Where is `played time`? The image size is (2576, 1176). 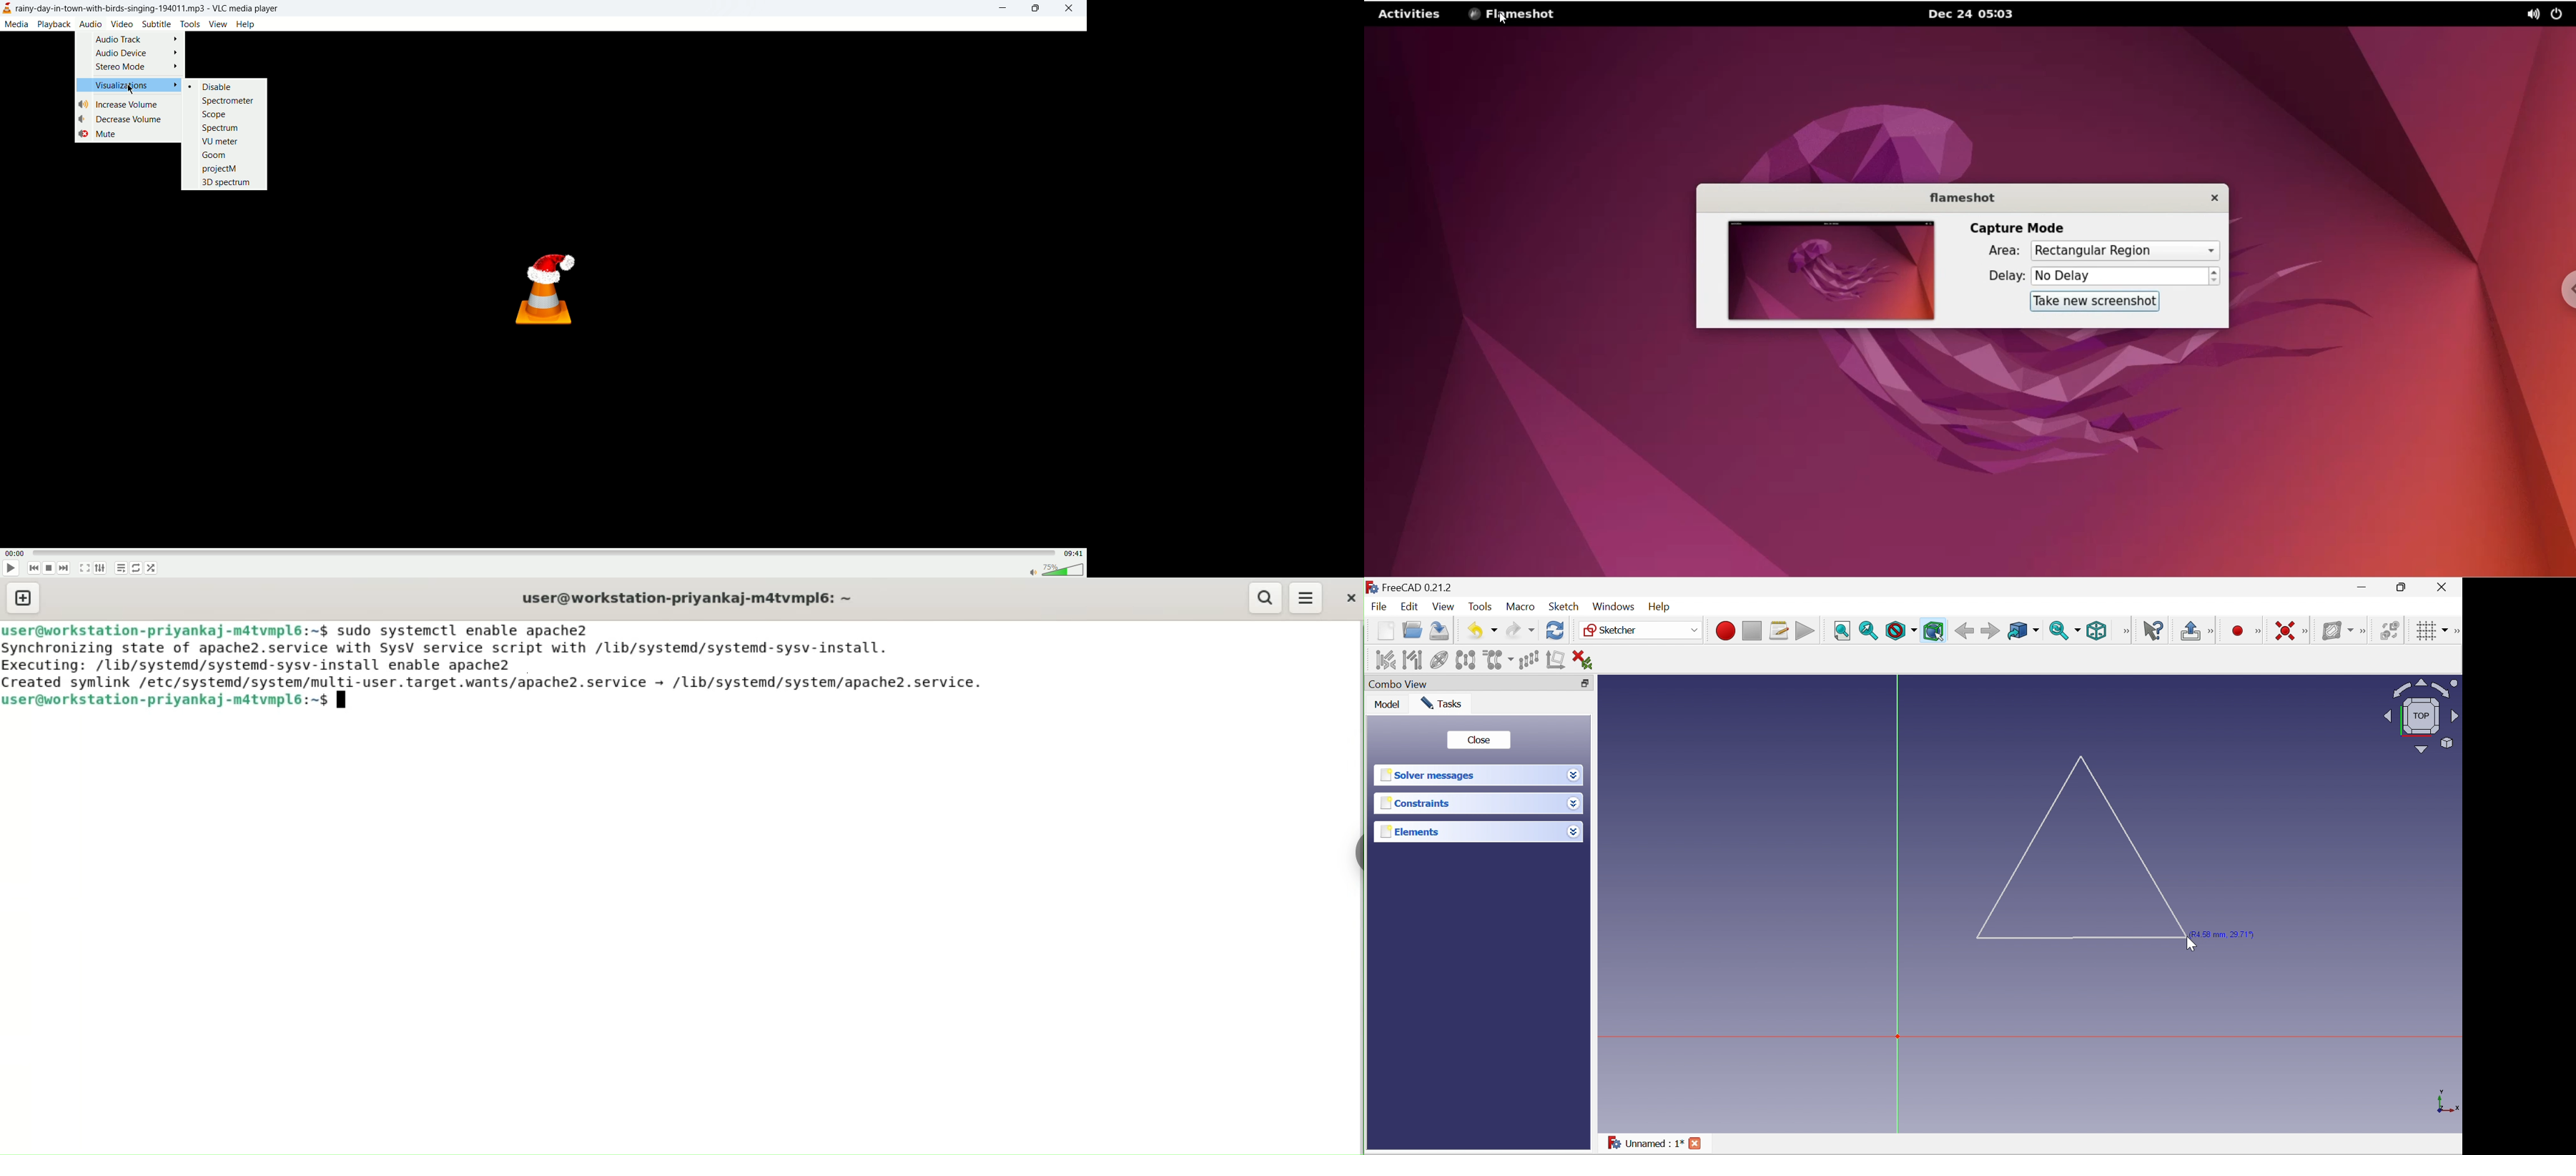 played time is located at coordinates (14, 553).